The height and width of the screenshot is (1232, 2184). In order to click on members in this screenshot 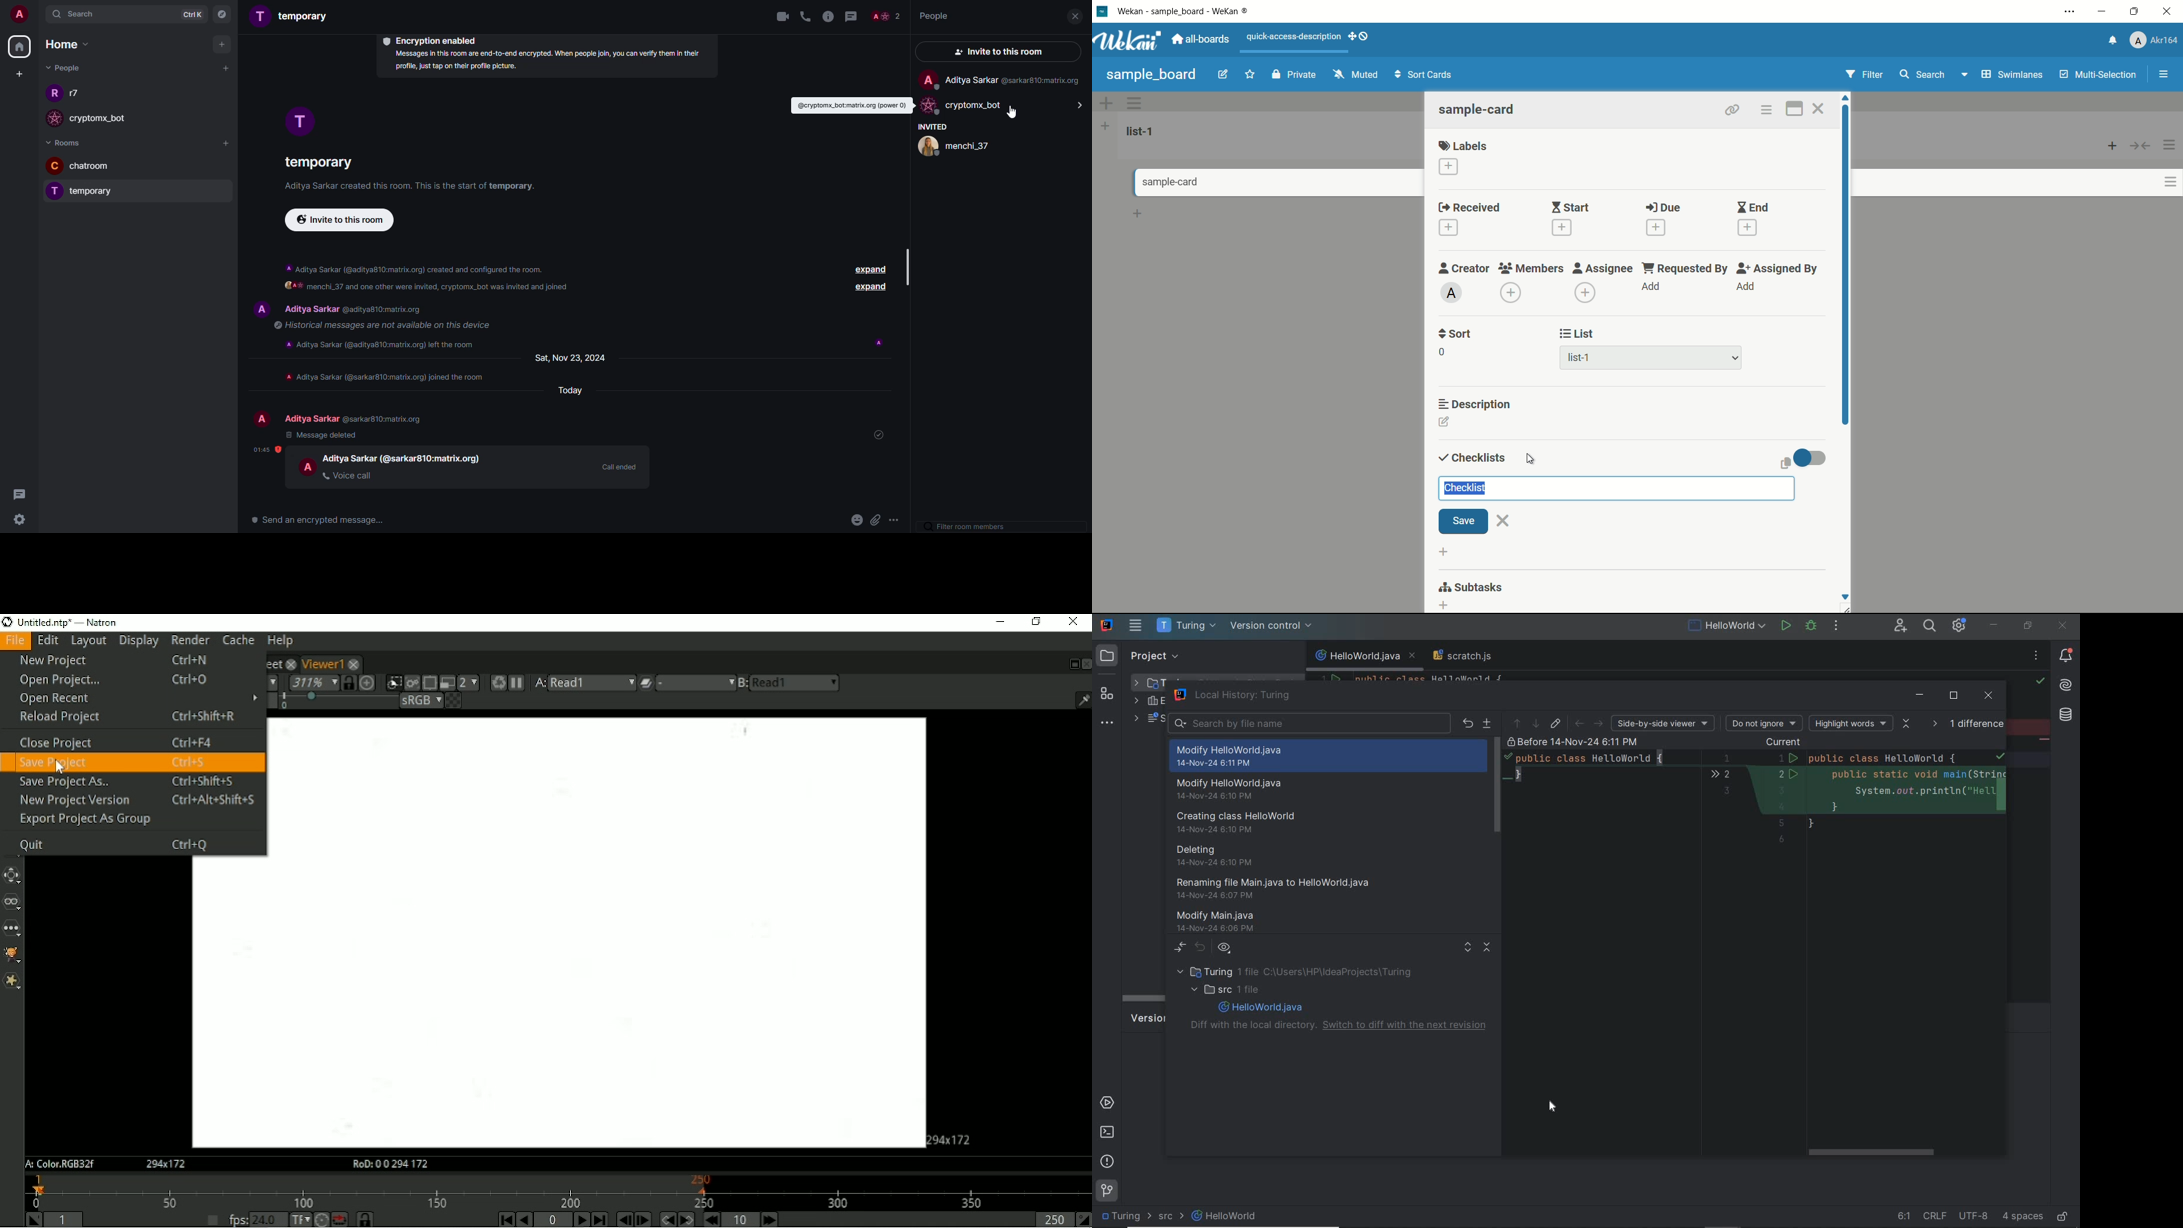, I will do `click(1530, 269)`.